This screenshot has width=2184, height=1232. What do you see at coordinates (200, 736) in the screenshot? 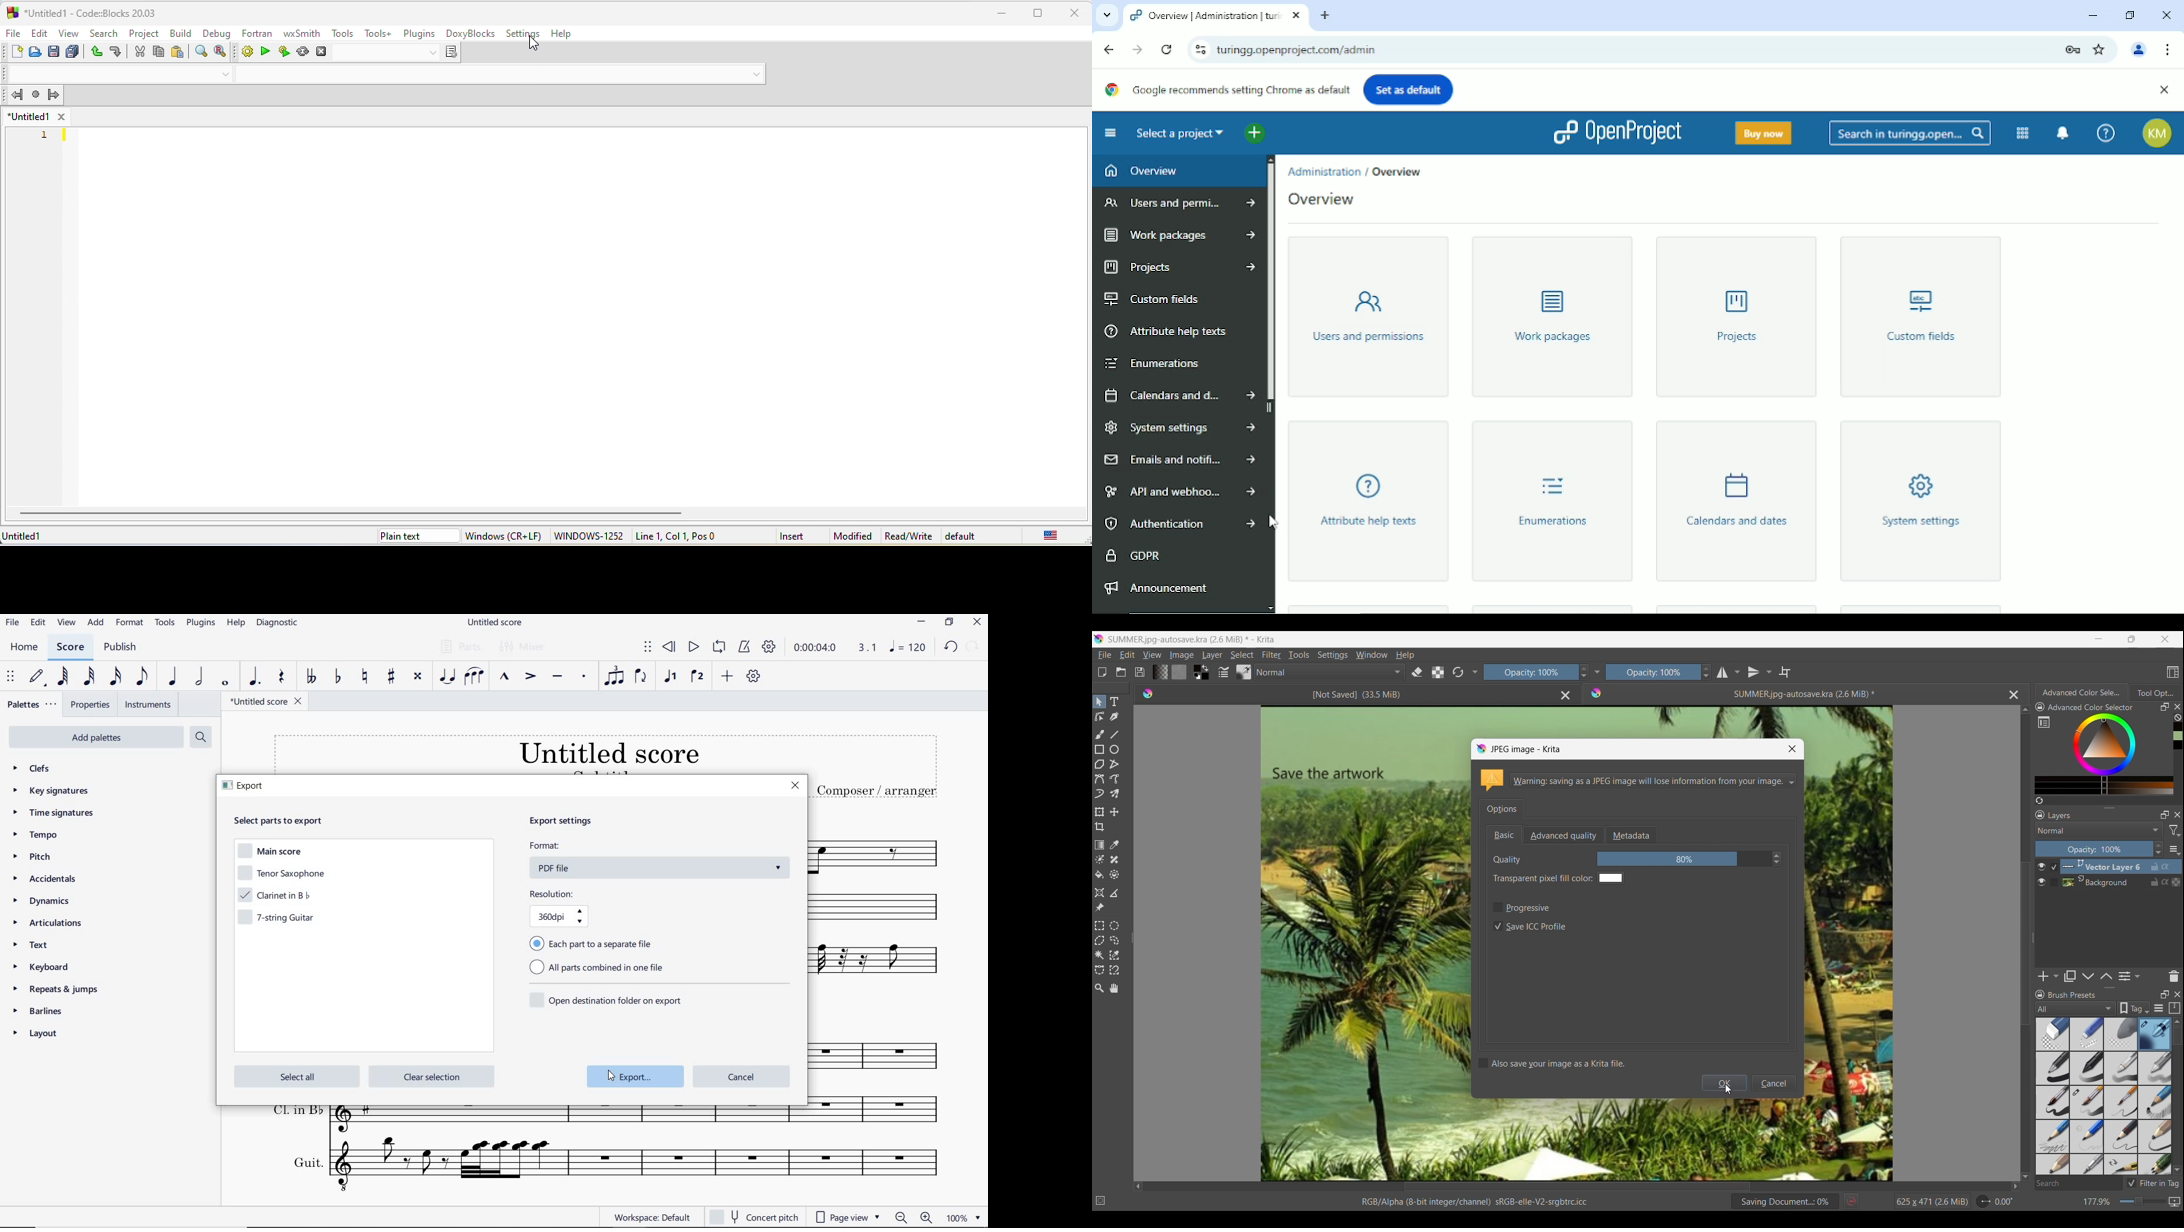
I see `search palettes` at bounding box center [200, 736].